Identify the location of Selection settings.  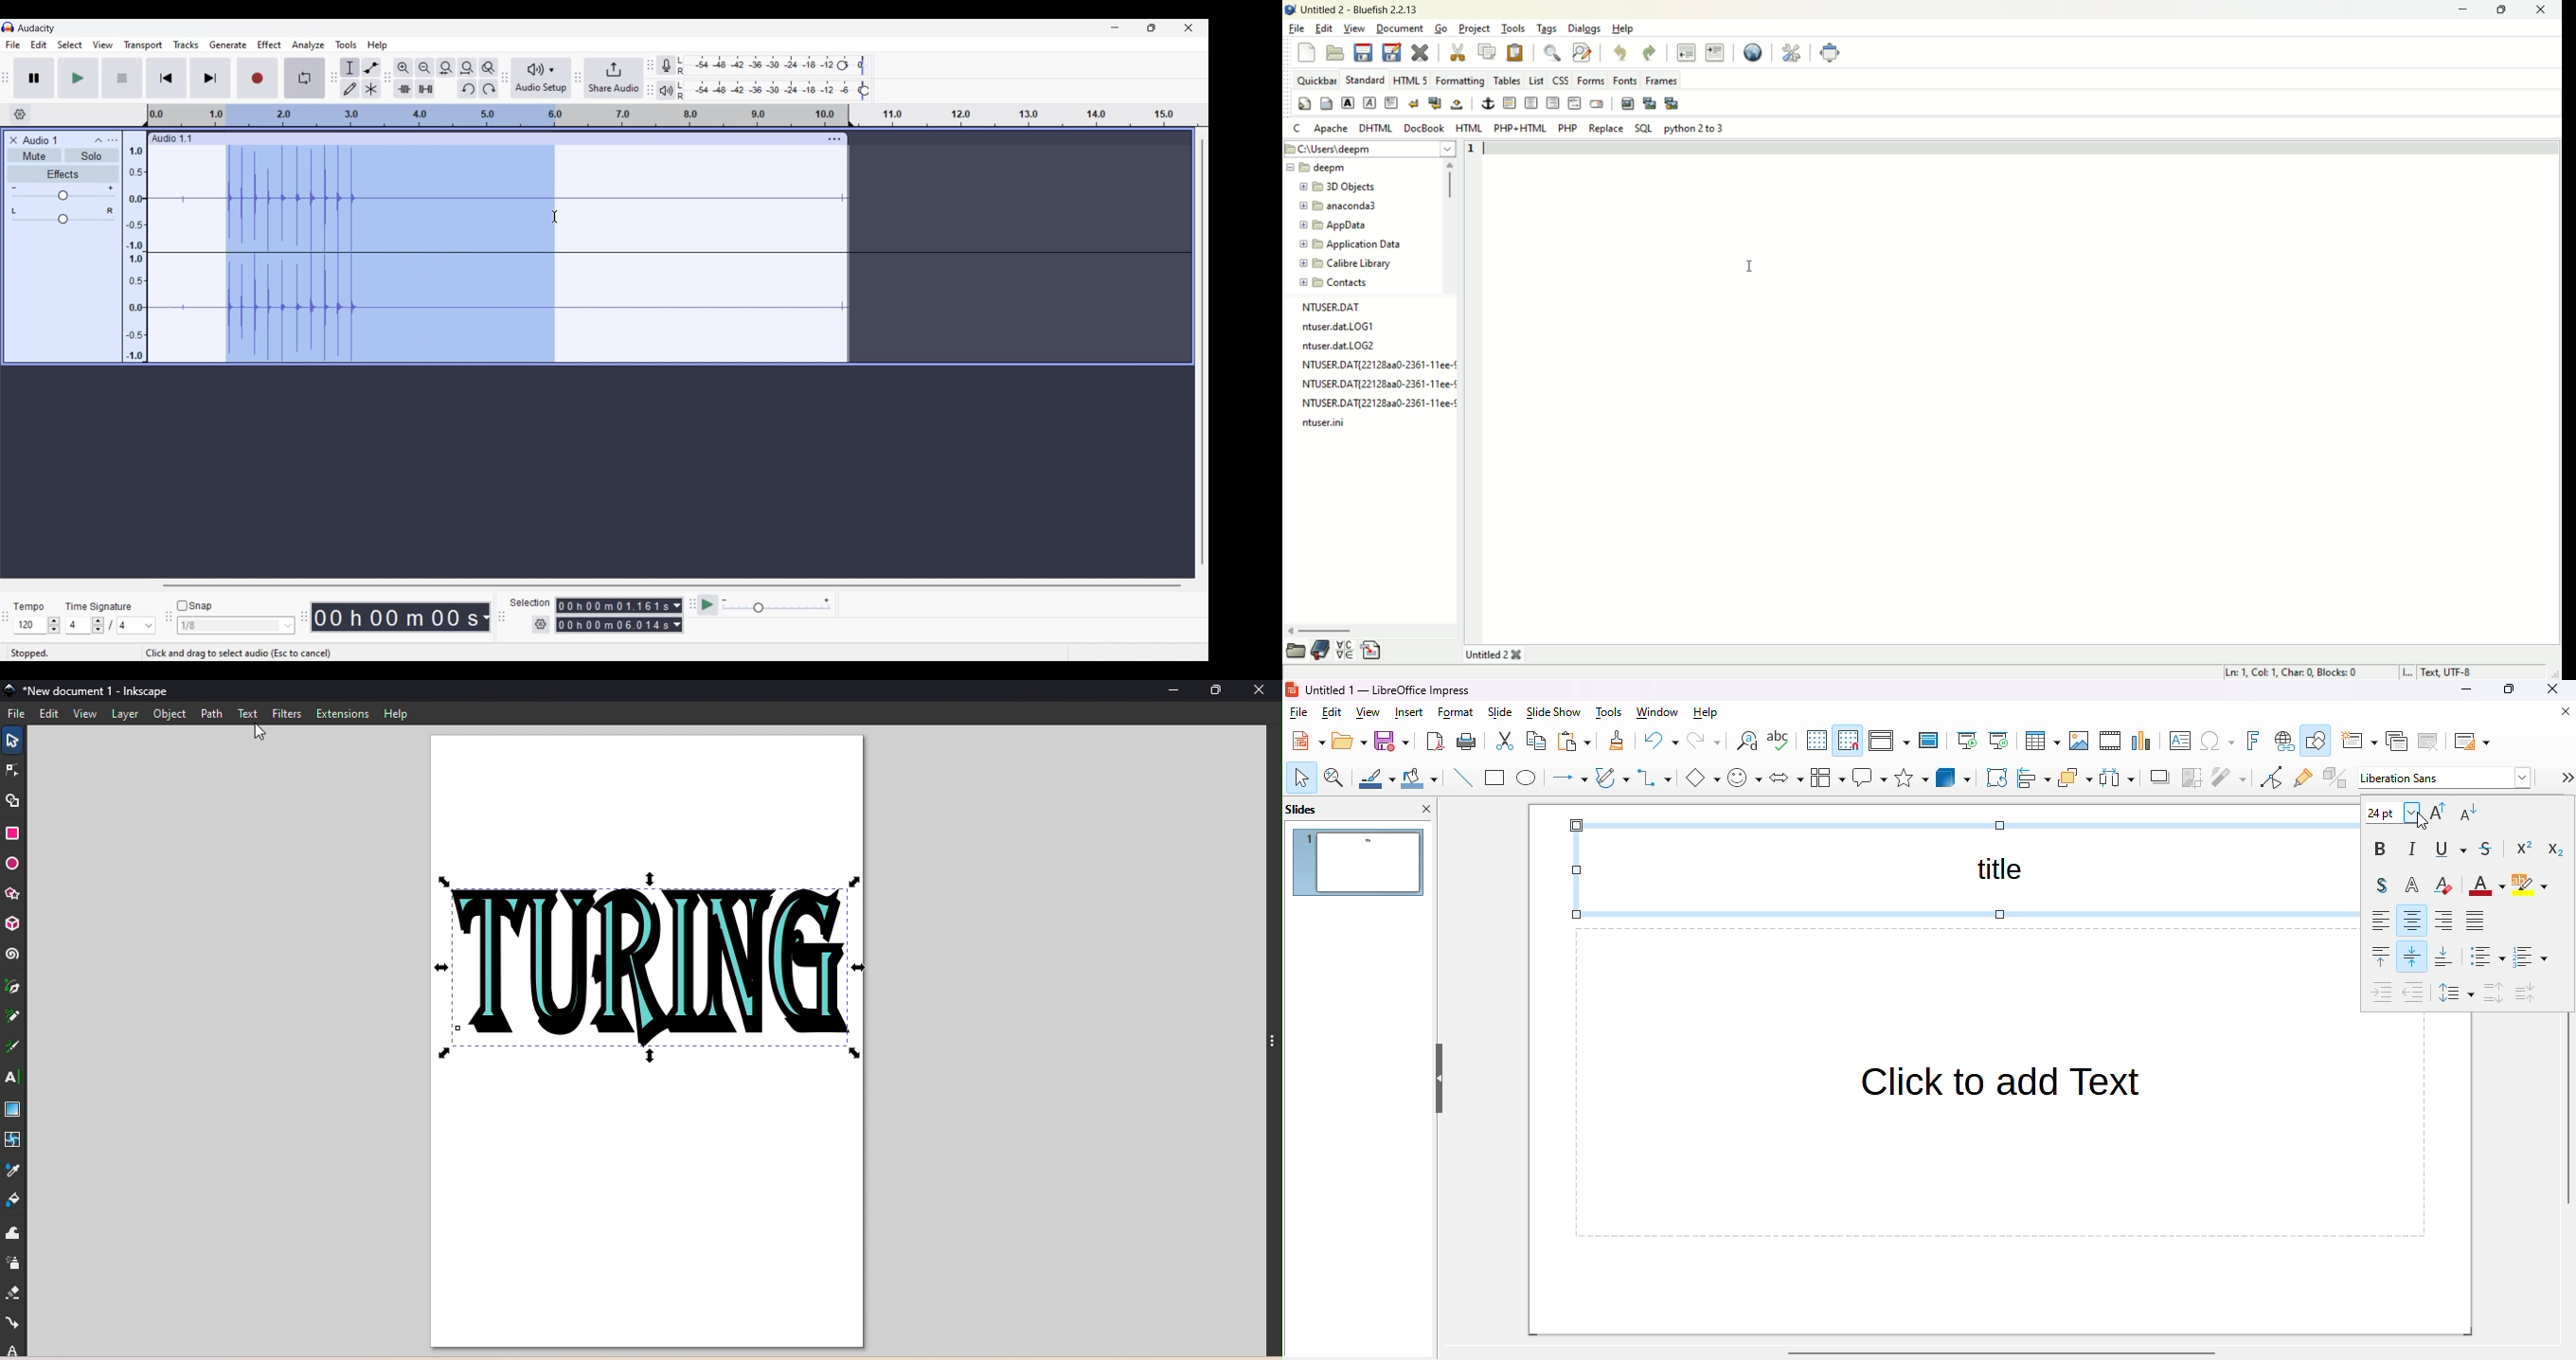
(541, 625).